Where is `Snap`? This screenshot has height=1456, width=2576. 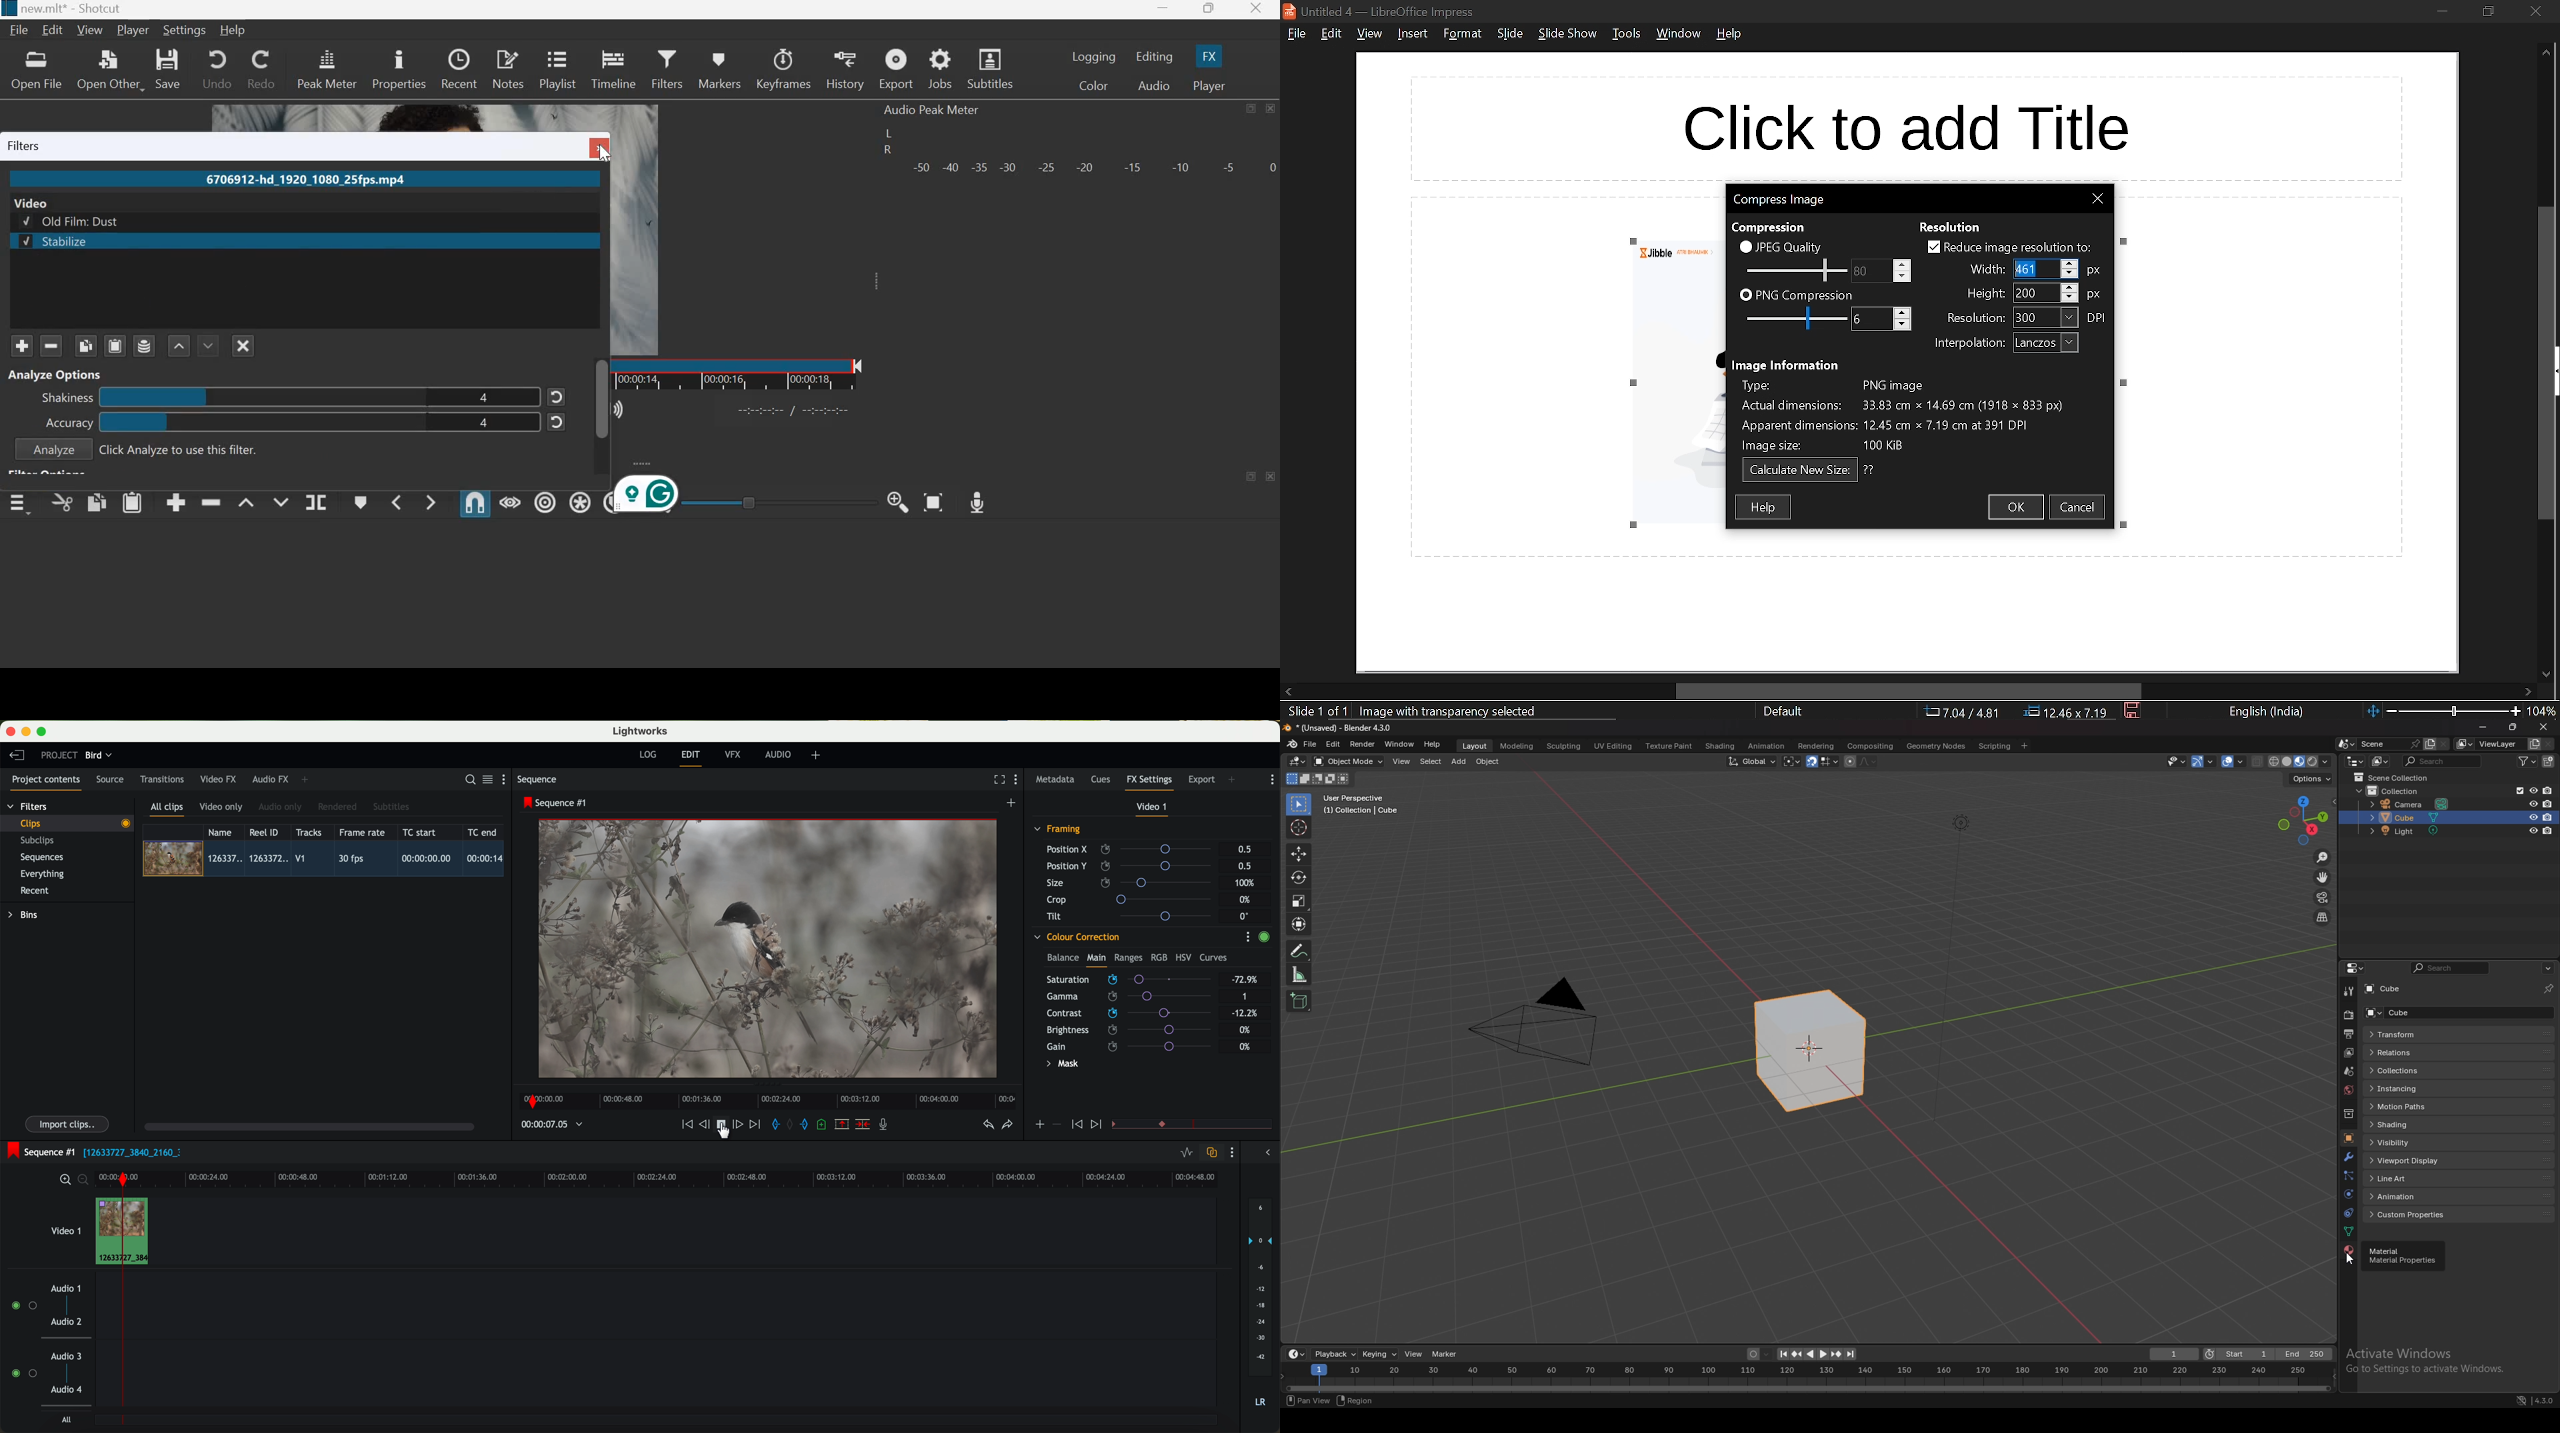
Snap is located at coordinates (475, 503).